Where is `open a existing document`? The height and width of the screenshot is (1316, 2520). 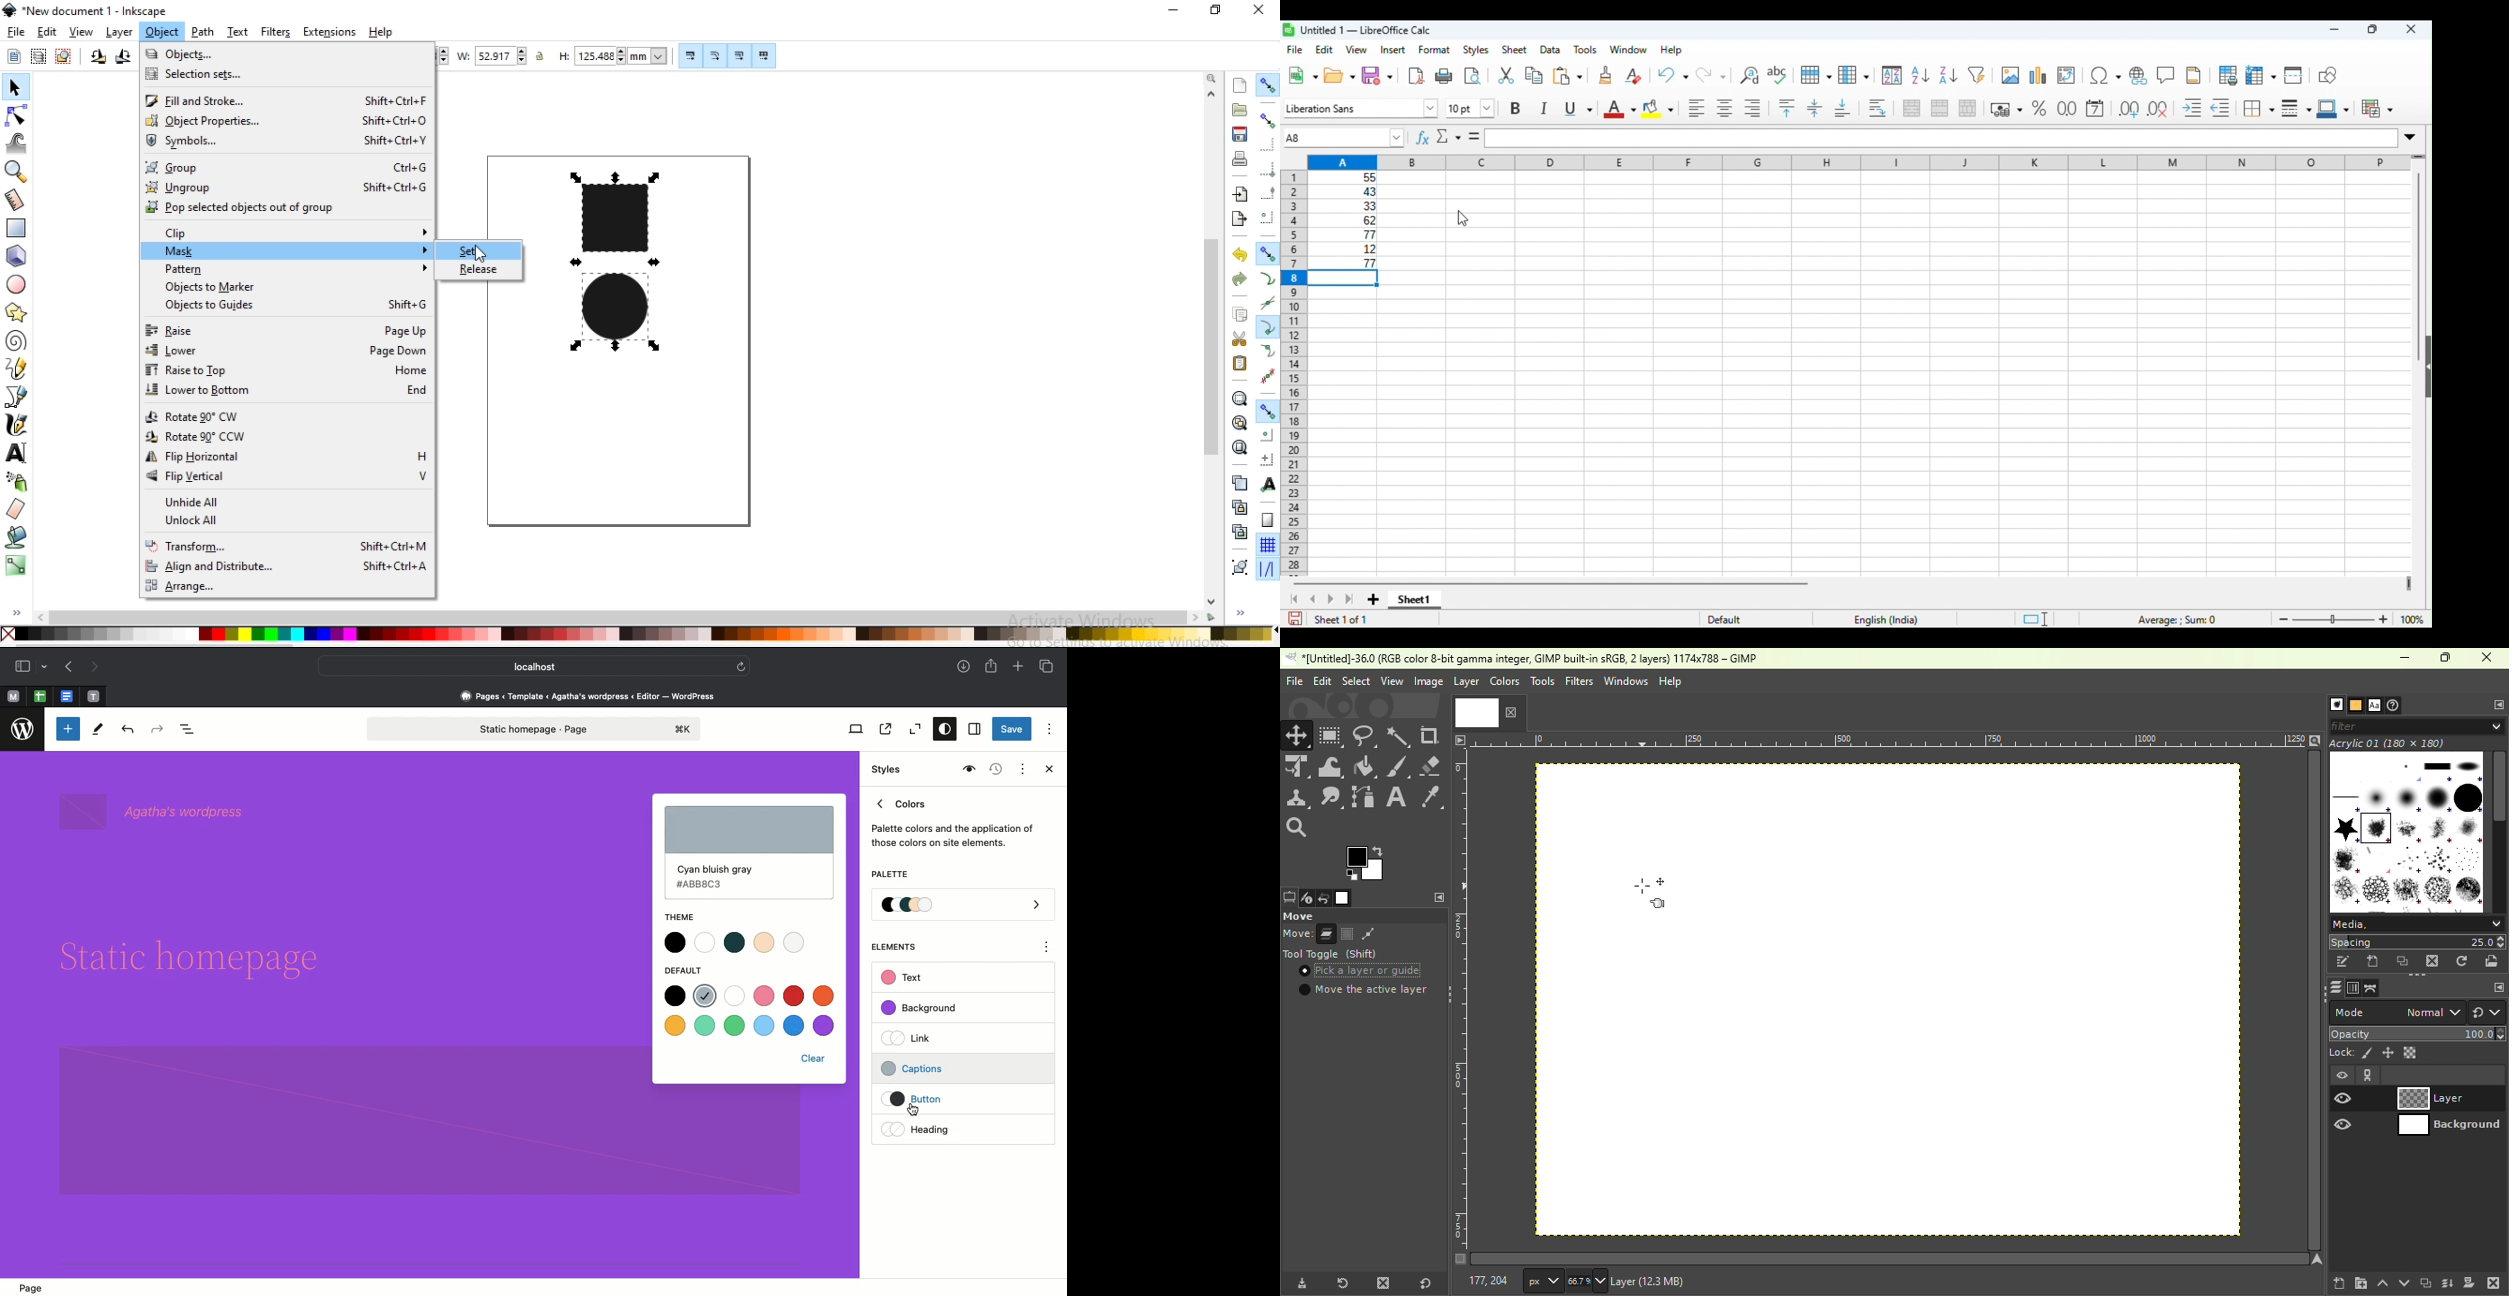 open a existing document is located at coordinates (1241, 109).